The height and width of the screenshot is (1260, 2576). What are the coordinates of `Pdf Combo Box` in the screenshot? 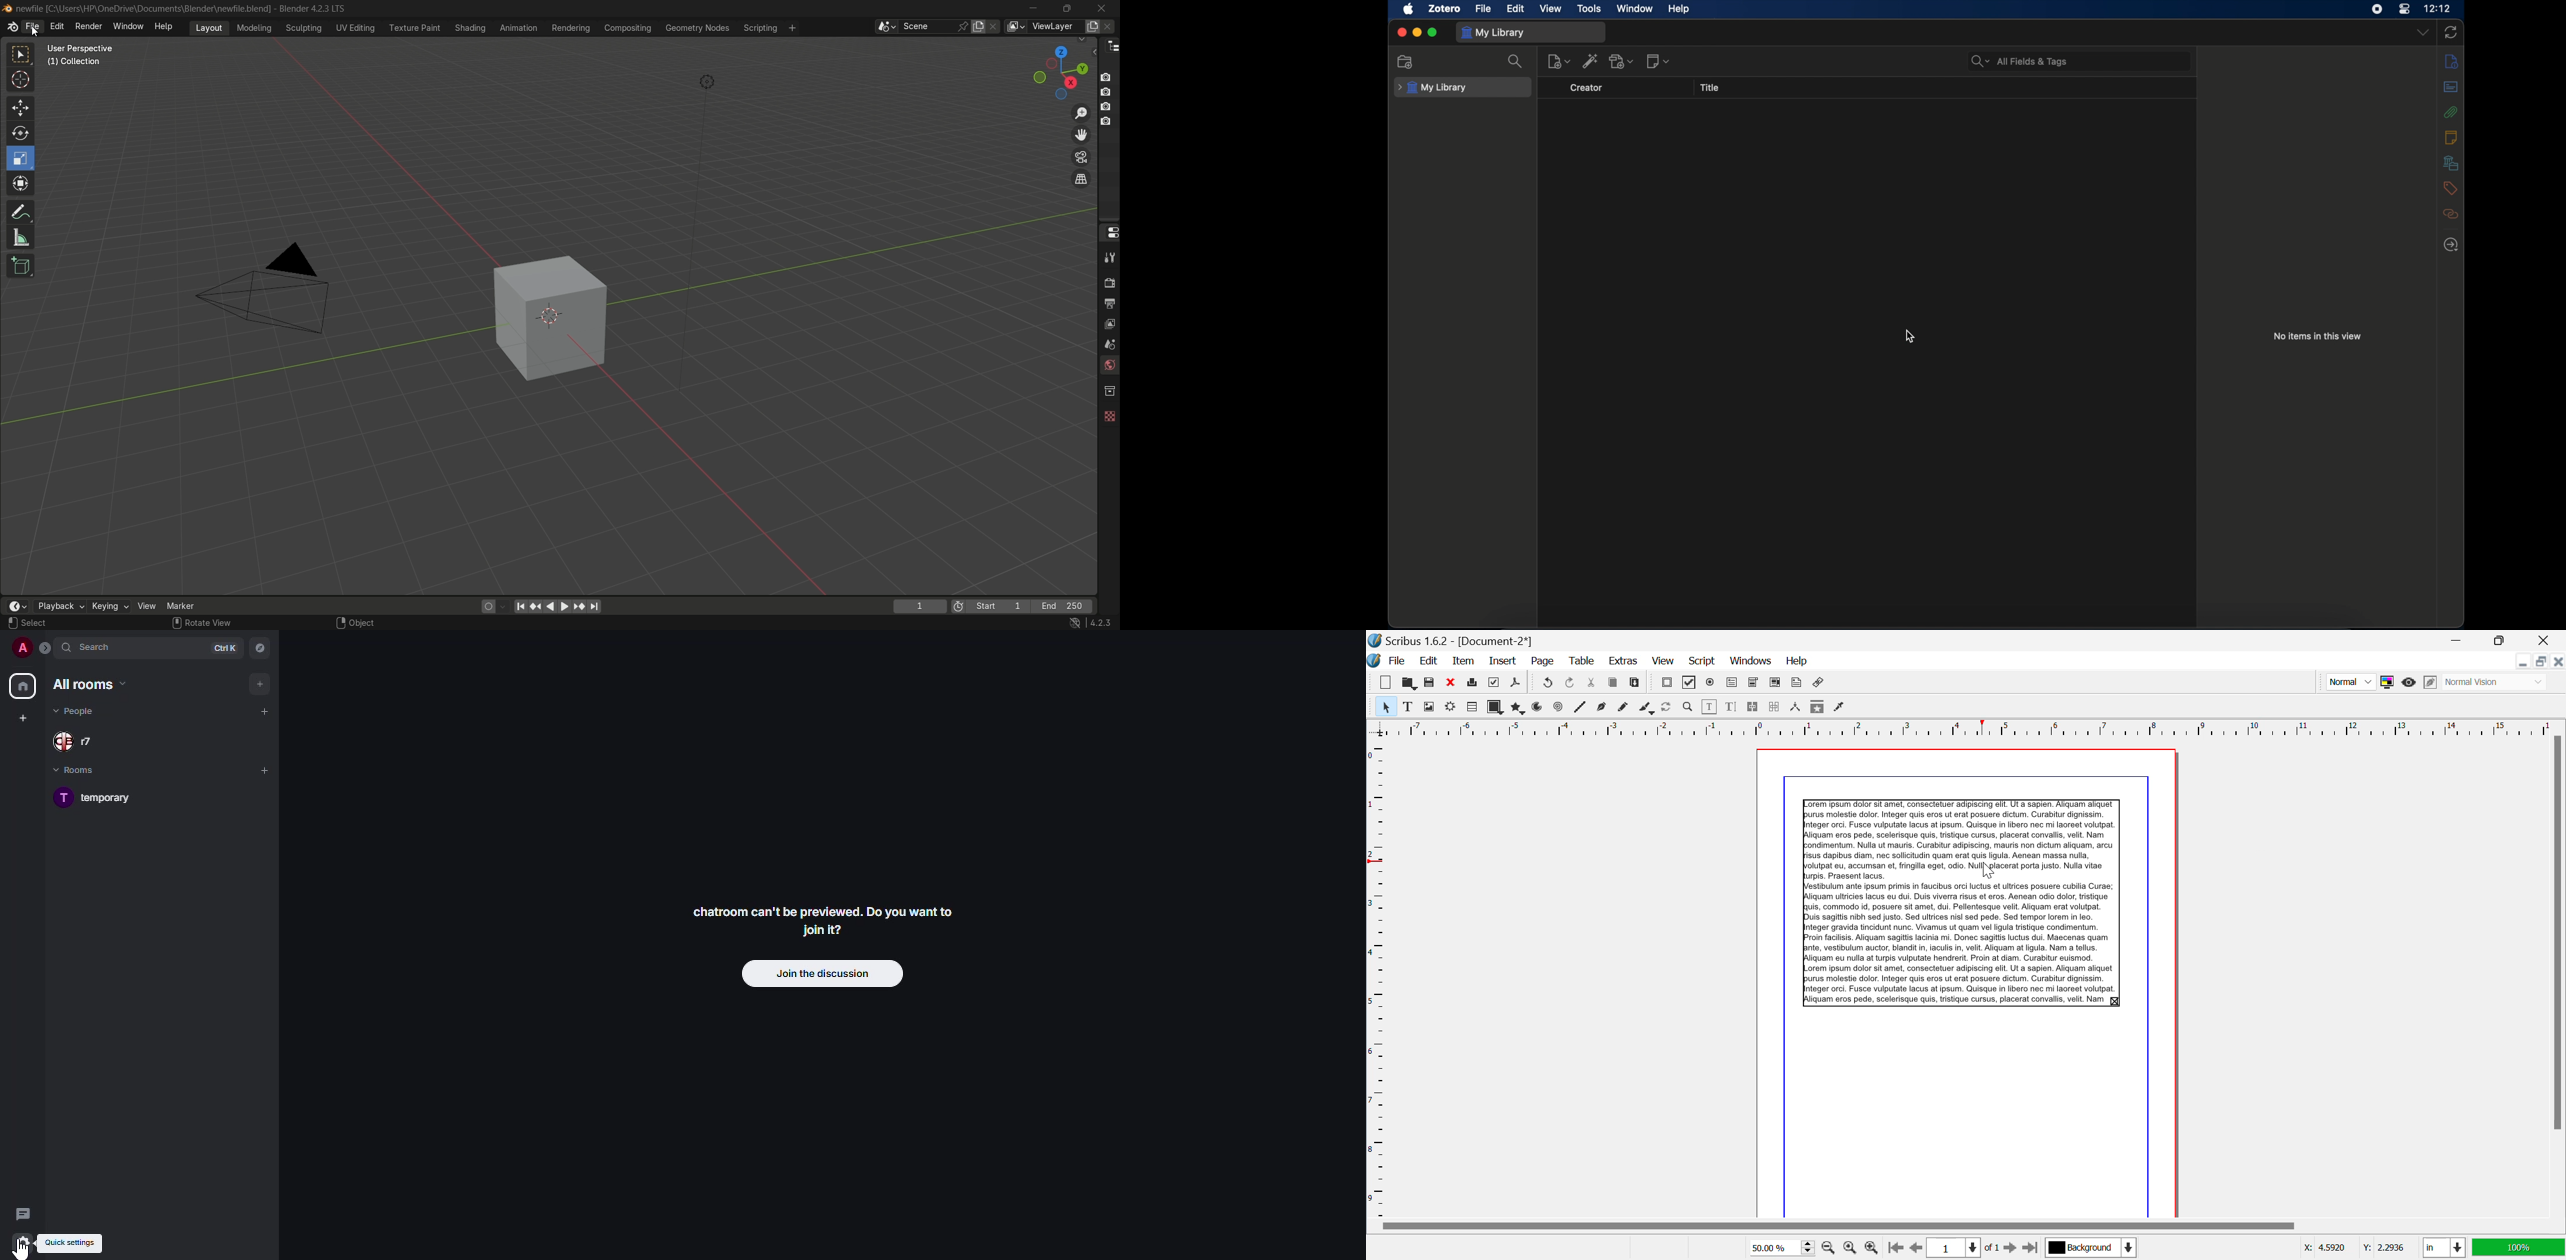 It's located at (1753, 683).